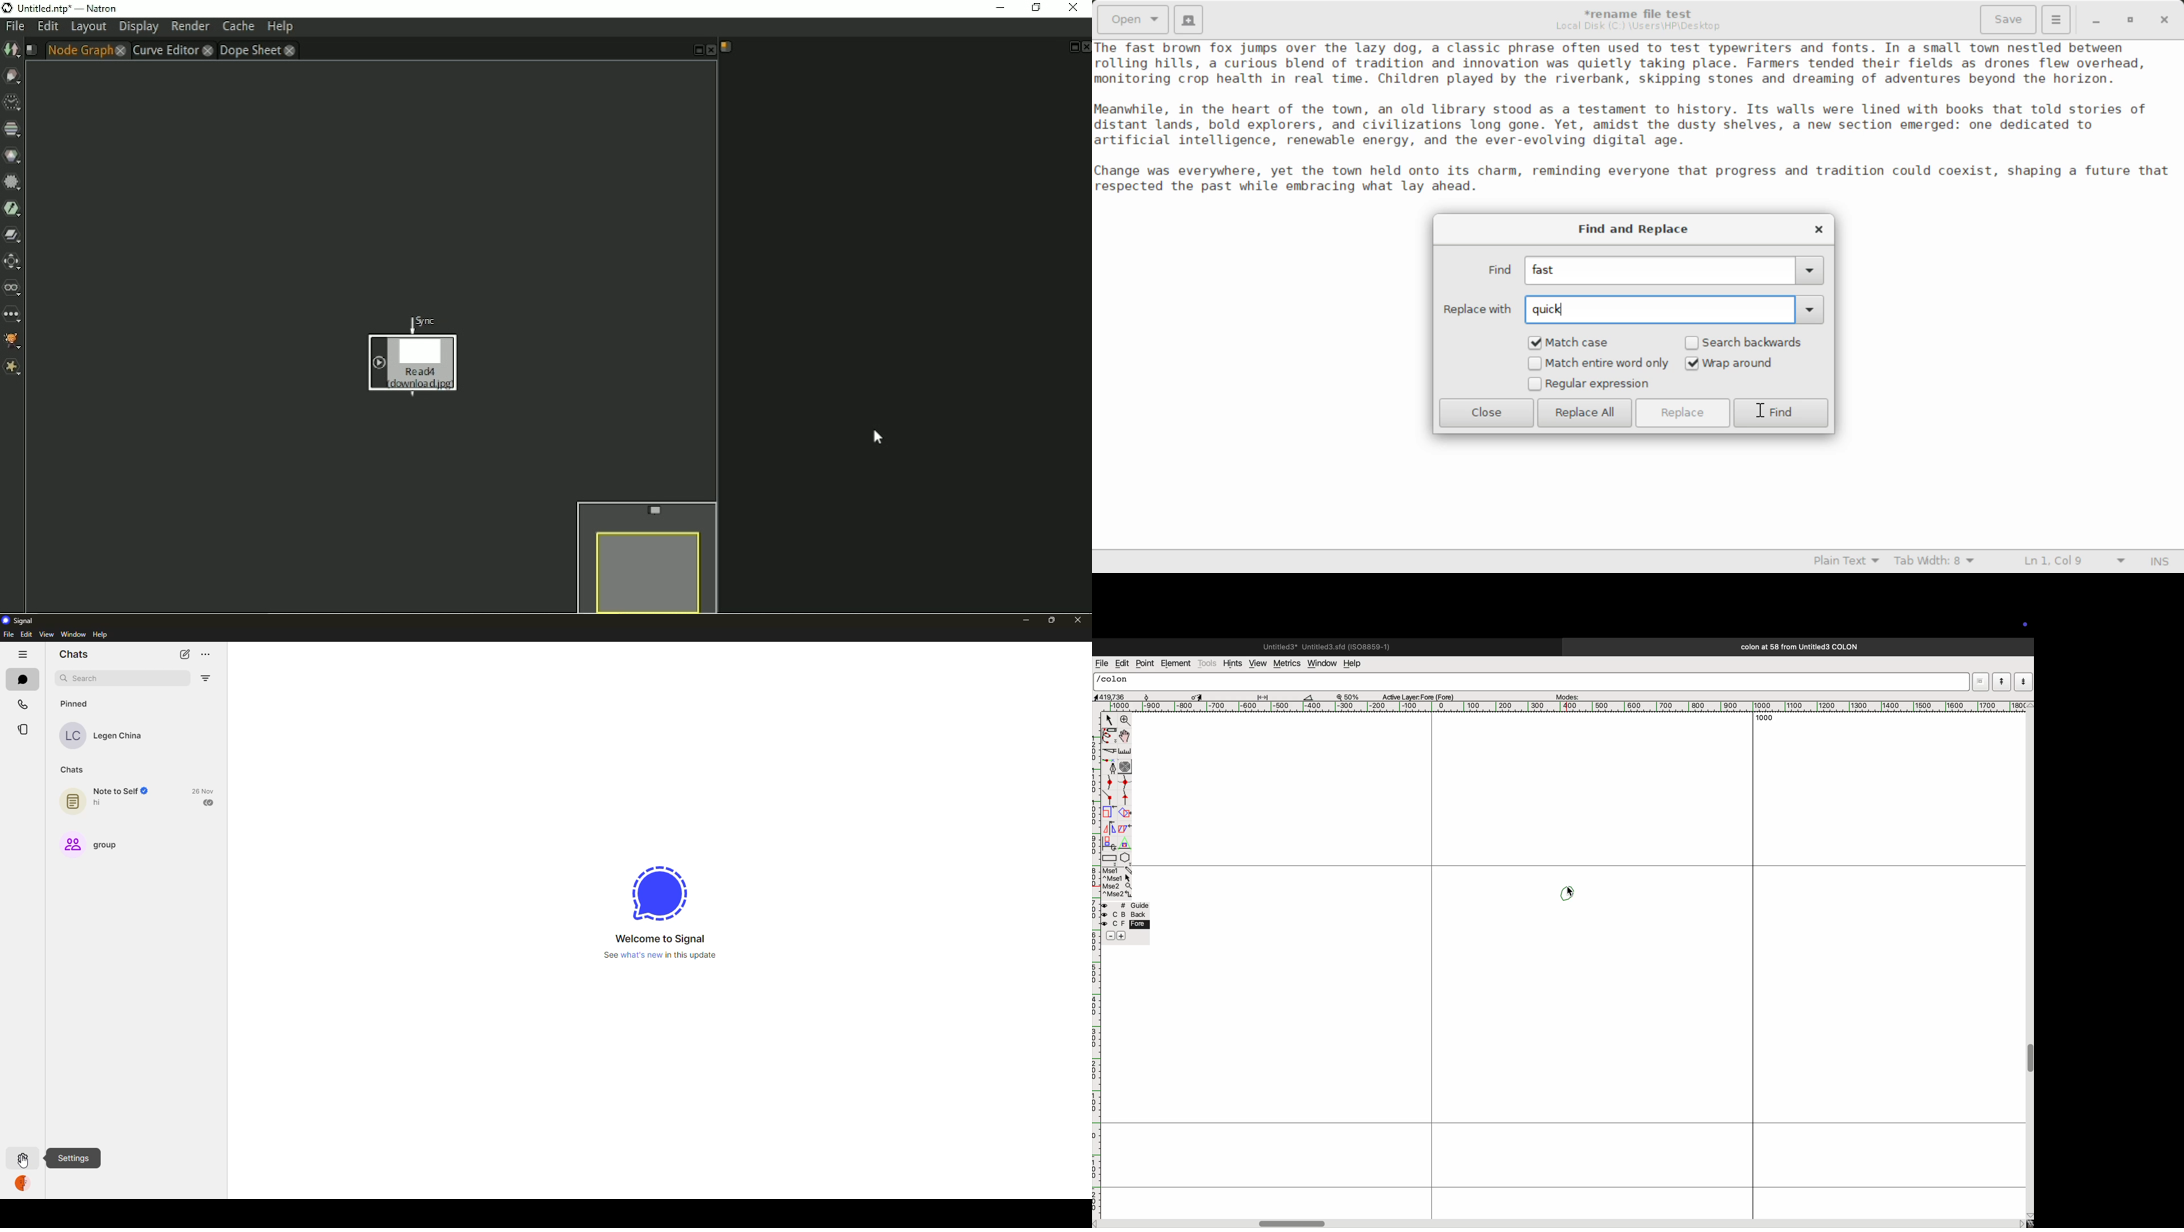 This screenshot has height=1232, width=2184. Describe the element at coordinates (1124, 813) in the screenshot. I see `extract` at that location.